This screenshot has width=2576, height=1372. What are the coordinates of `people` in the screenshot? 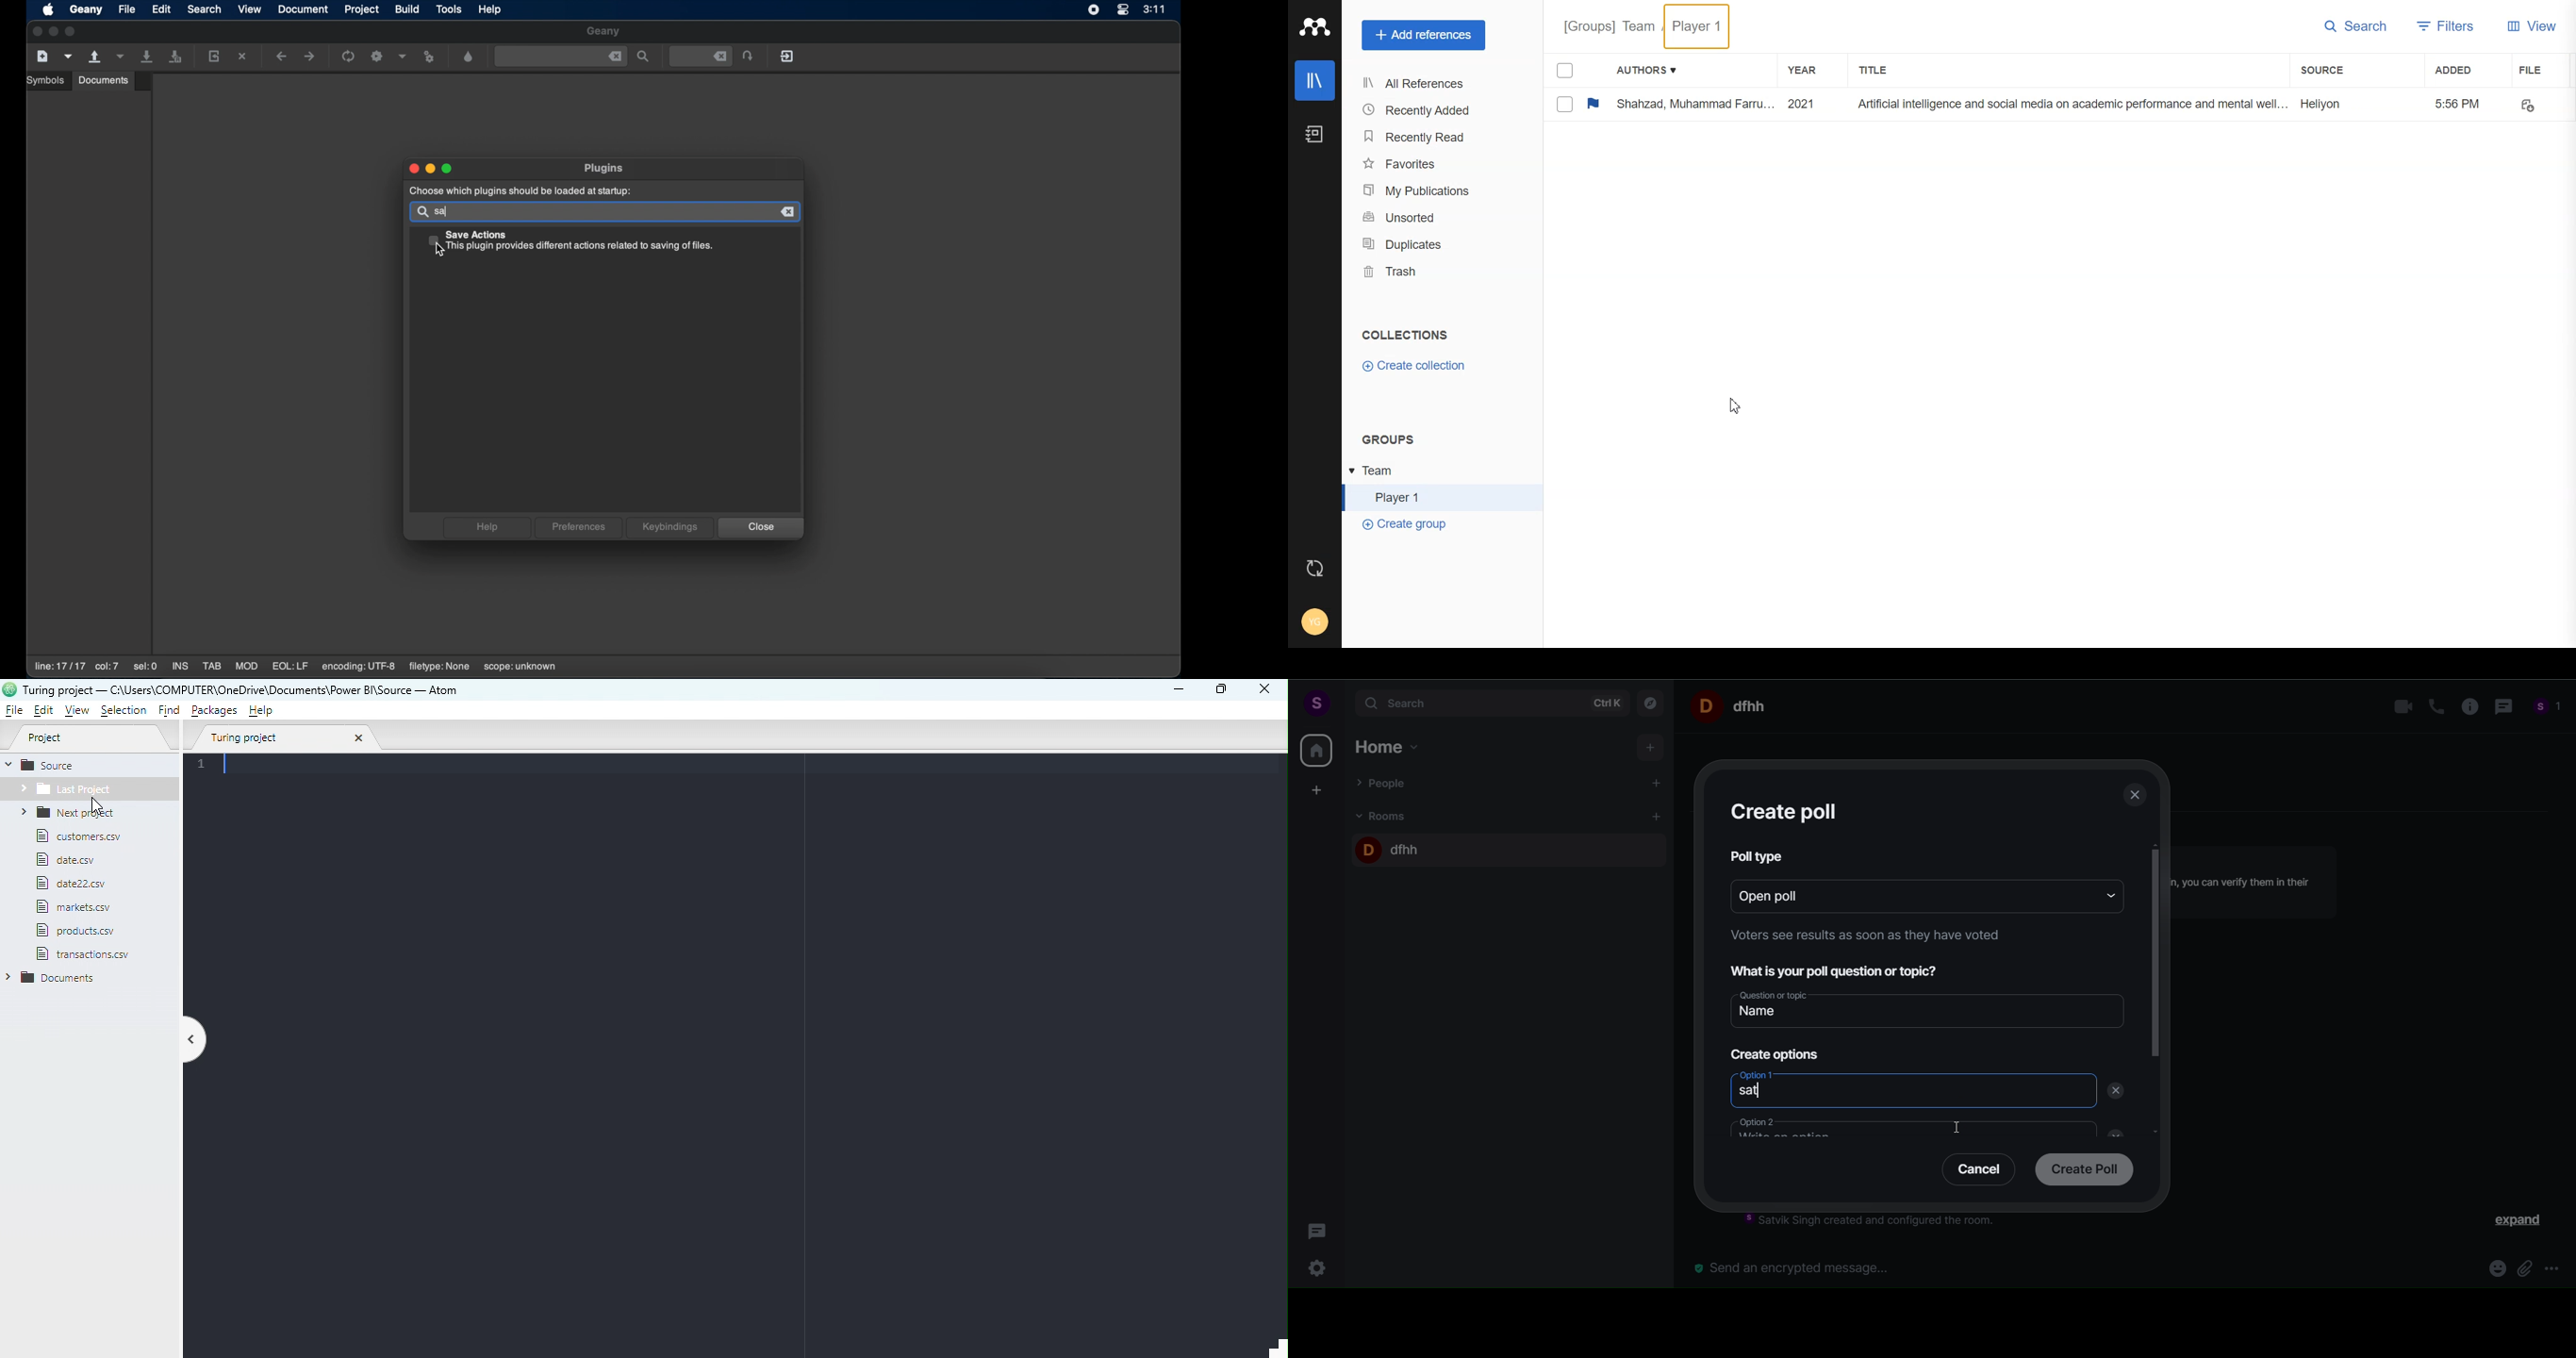 It's located at (2548, 709).